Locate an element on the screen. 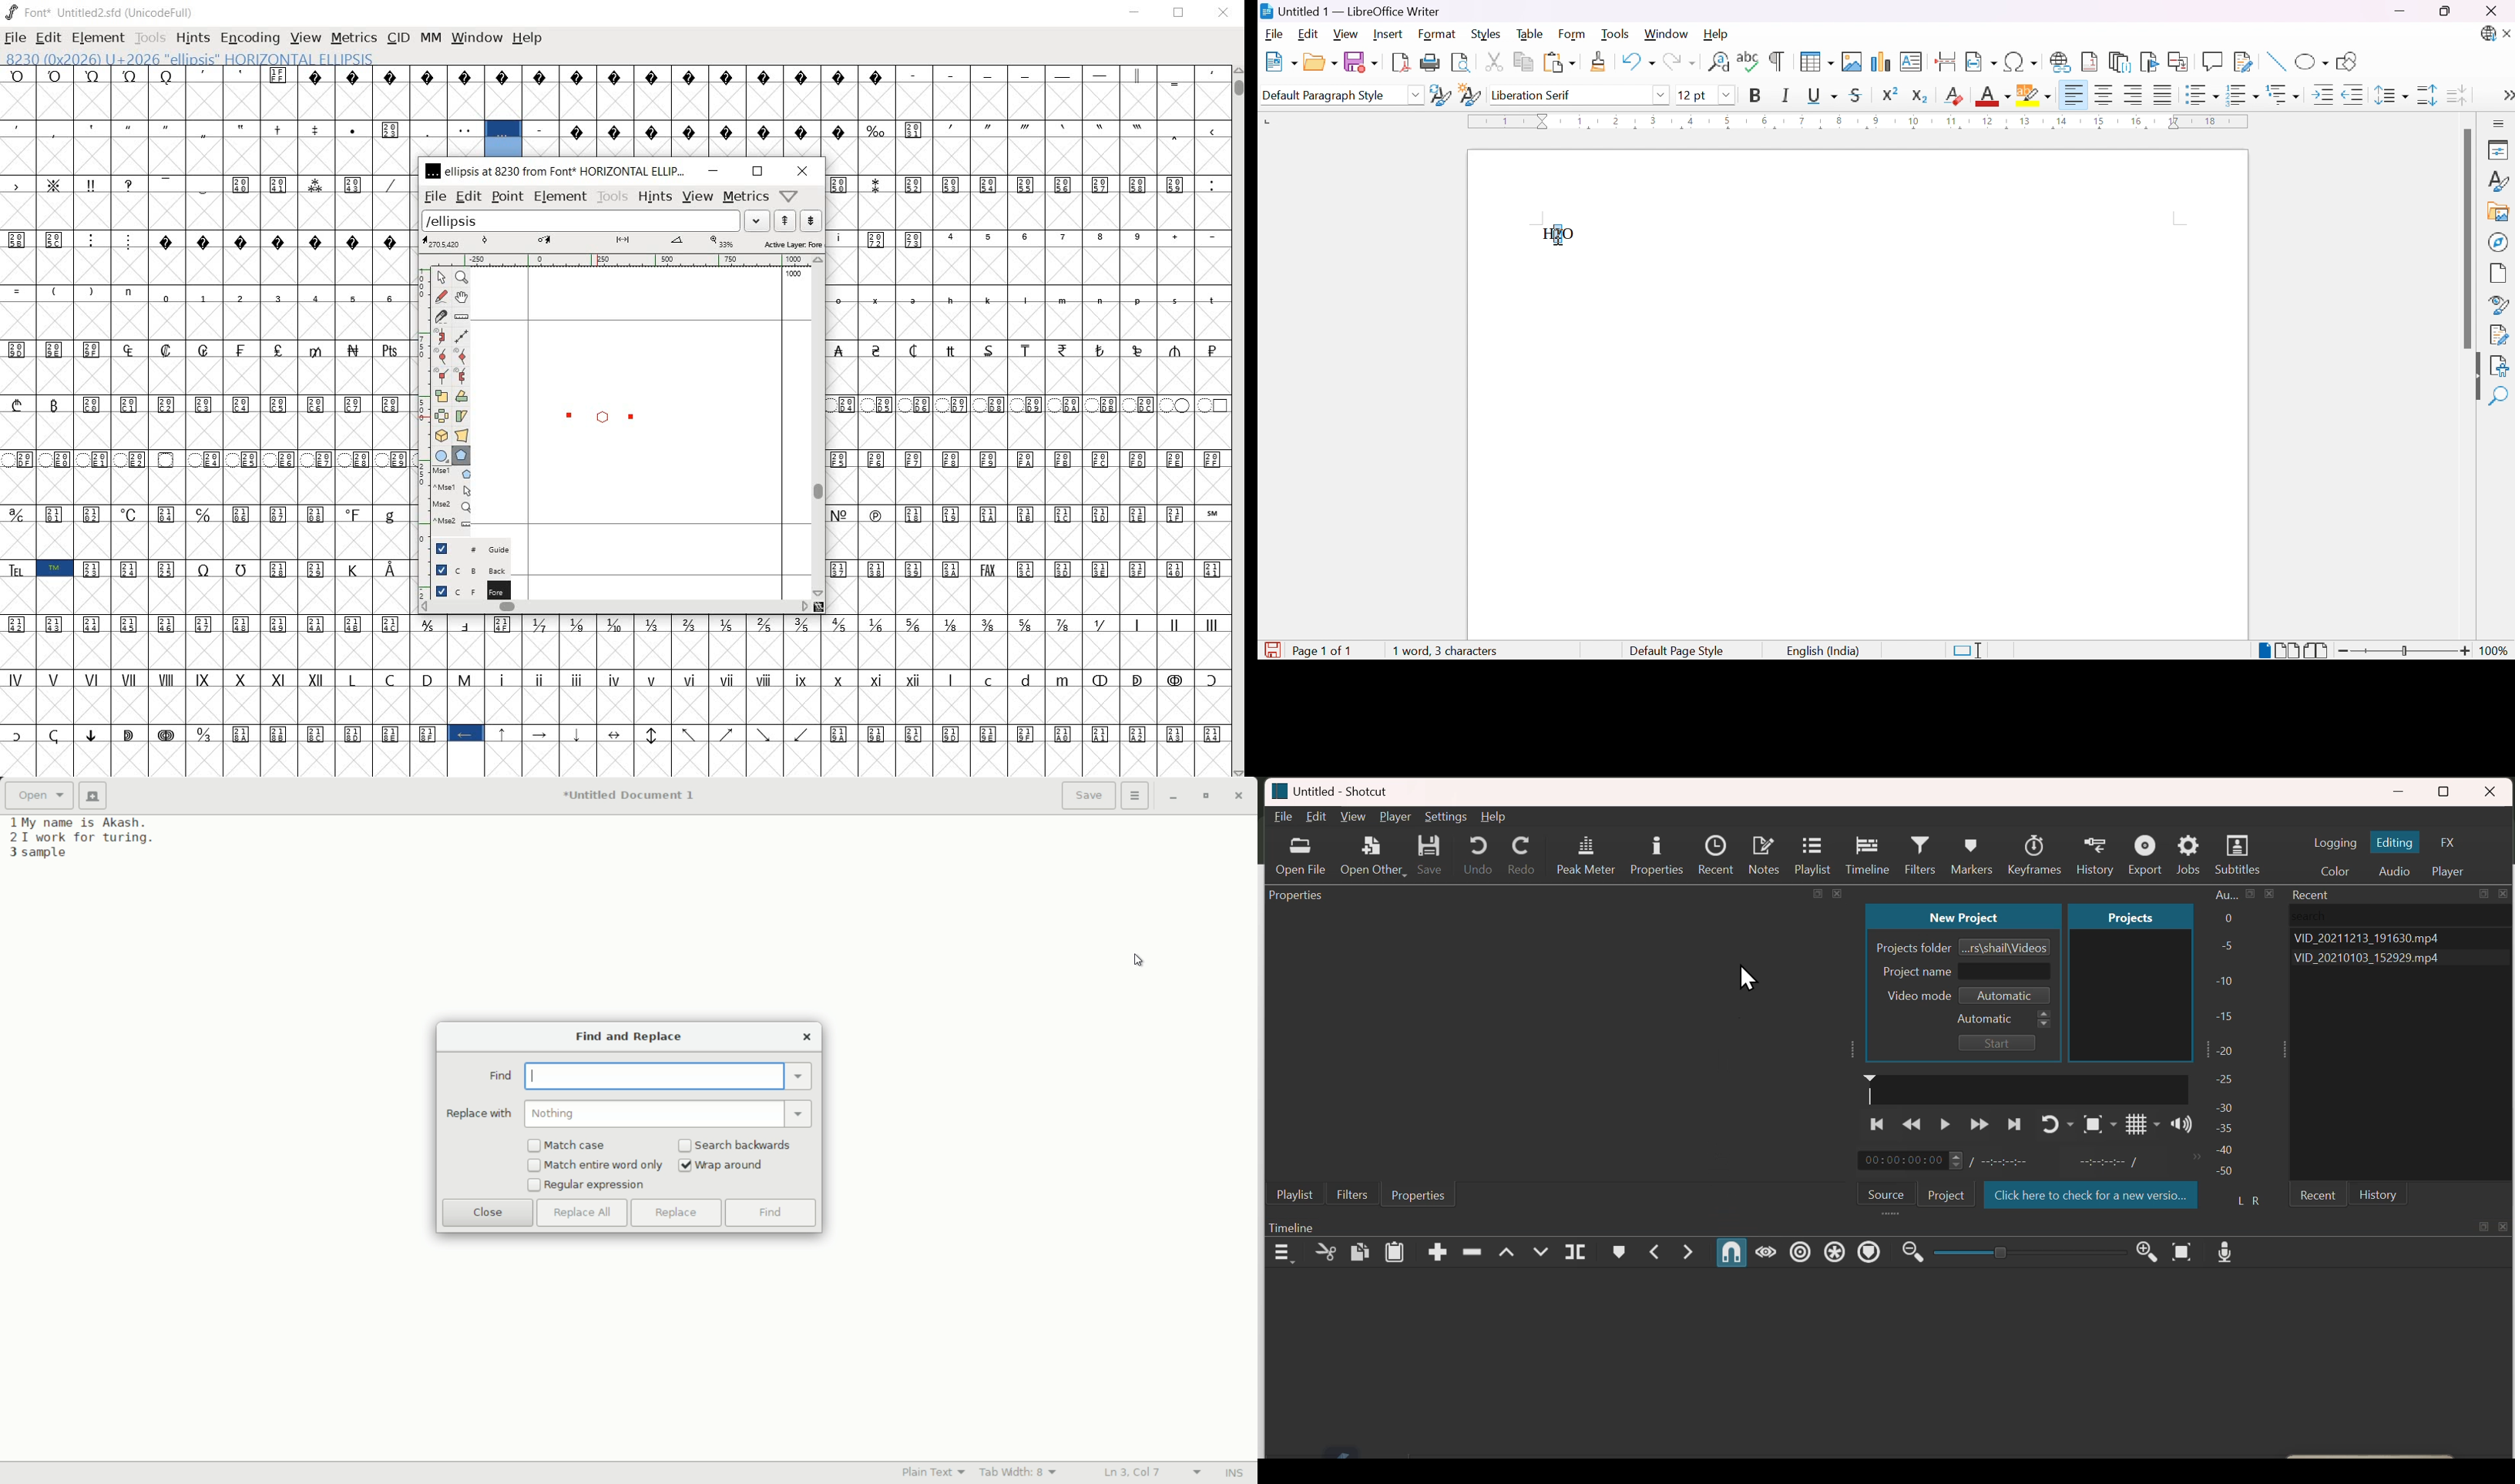 The width and height of the screenshot is (2520, 1484). Cut is located at coordinates (1493, 61).